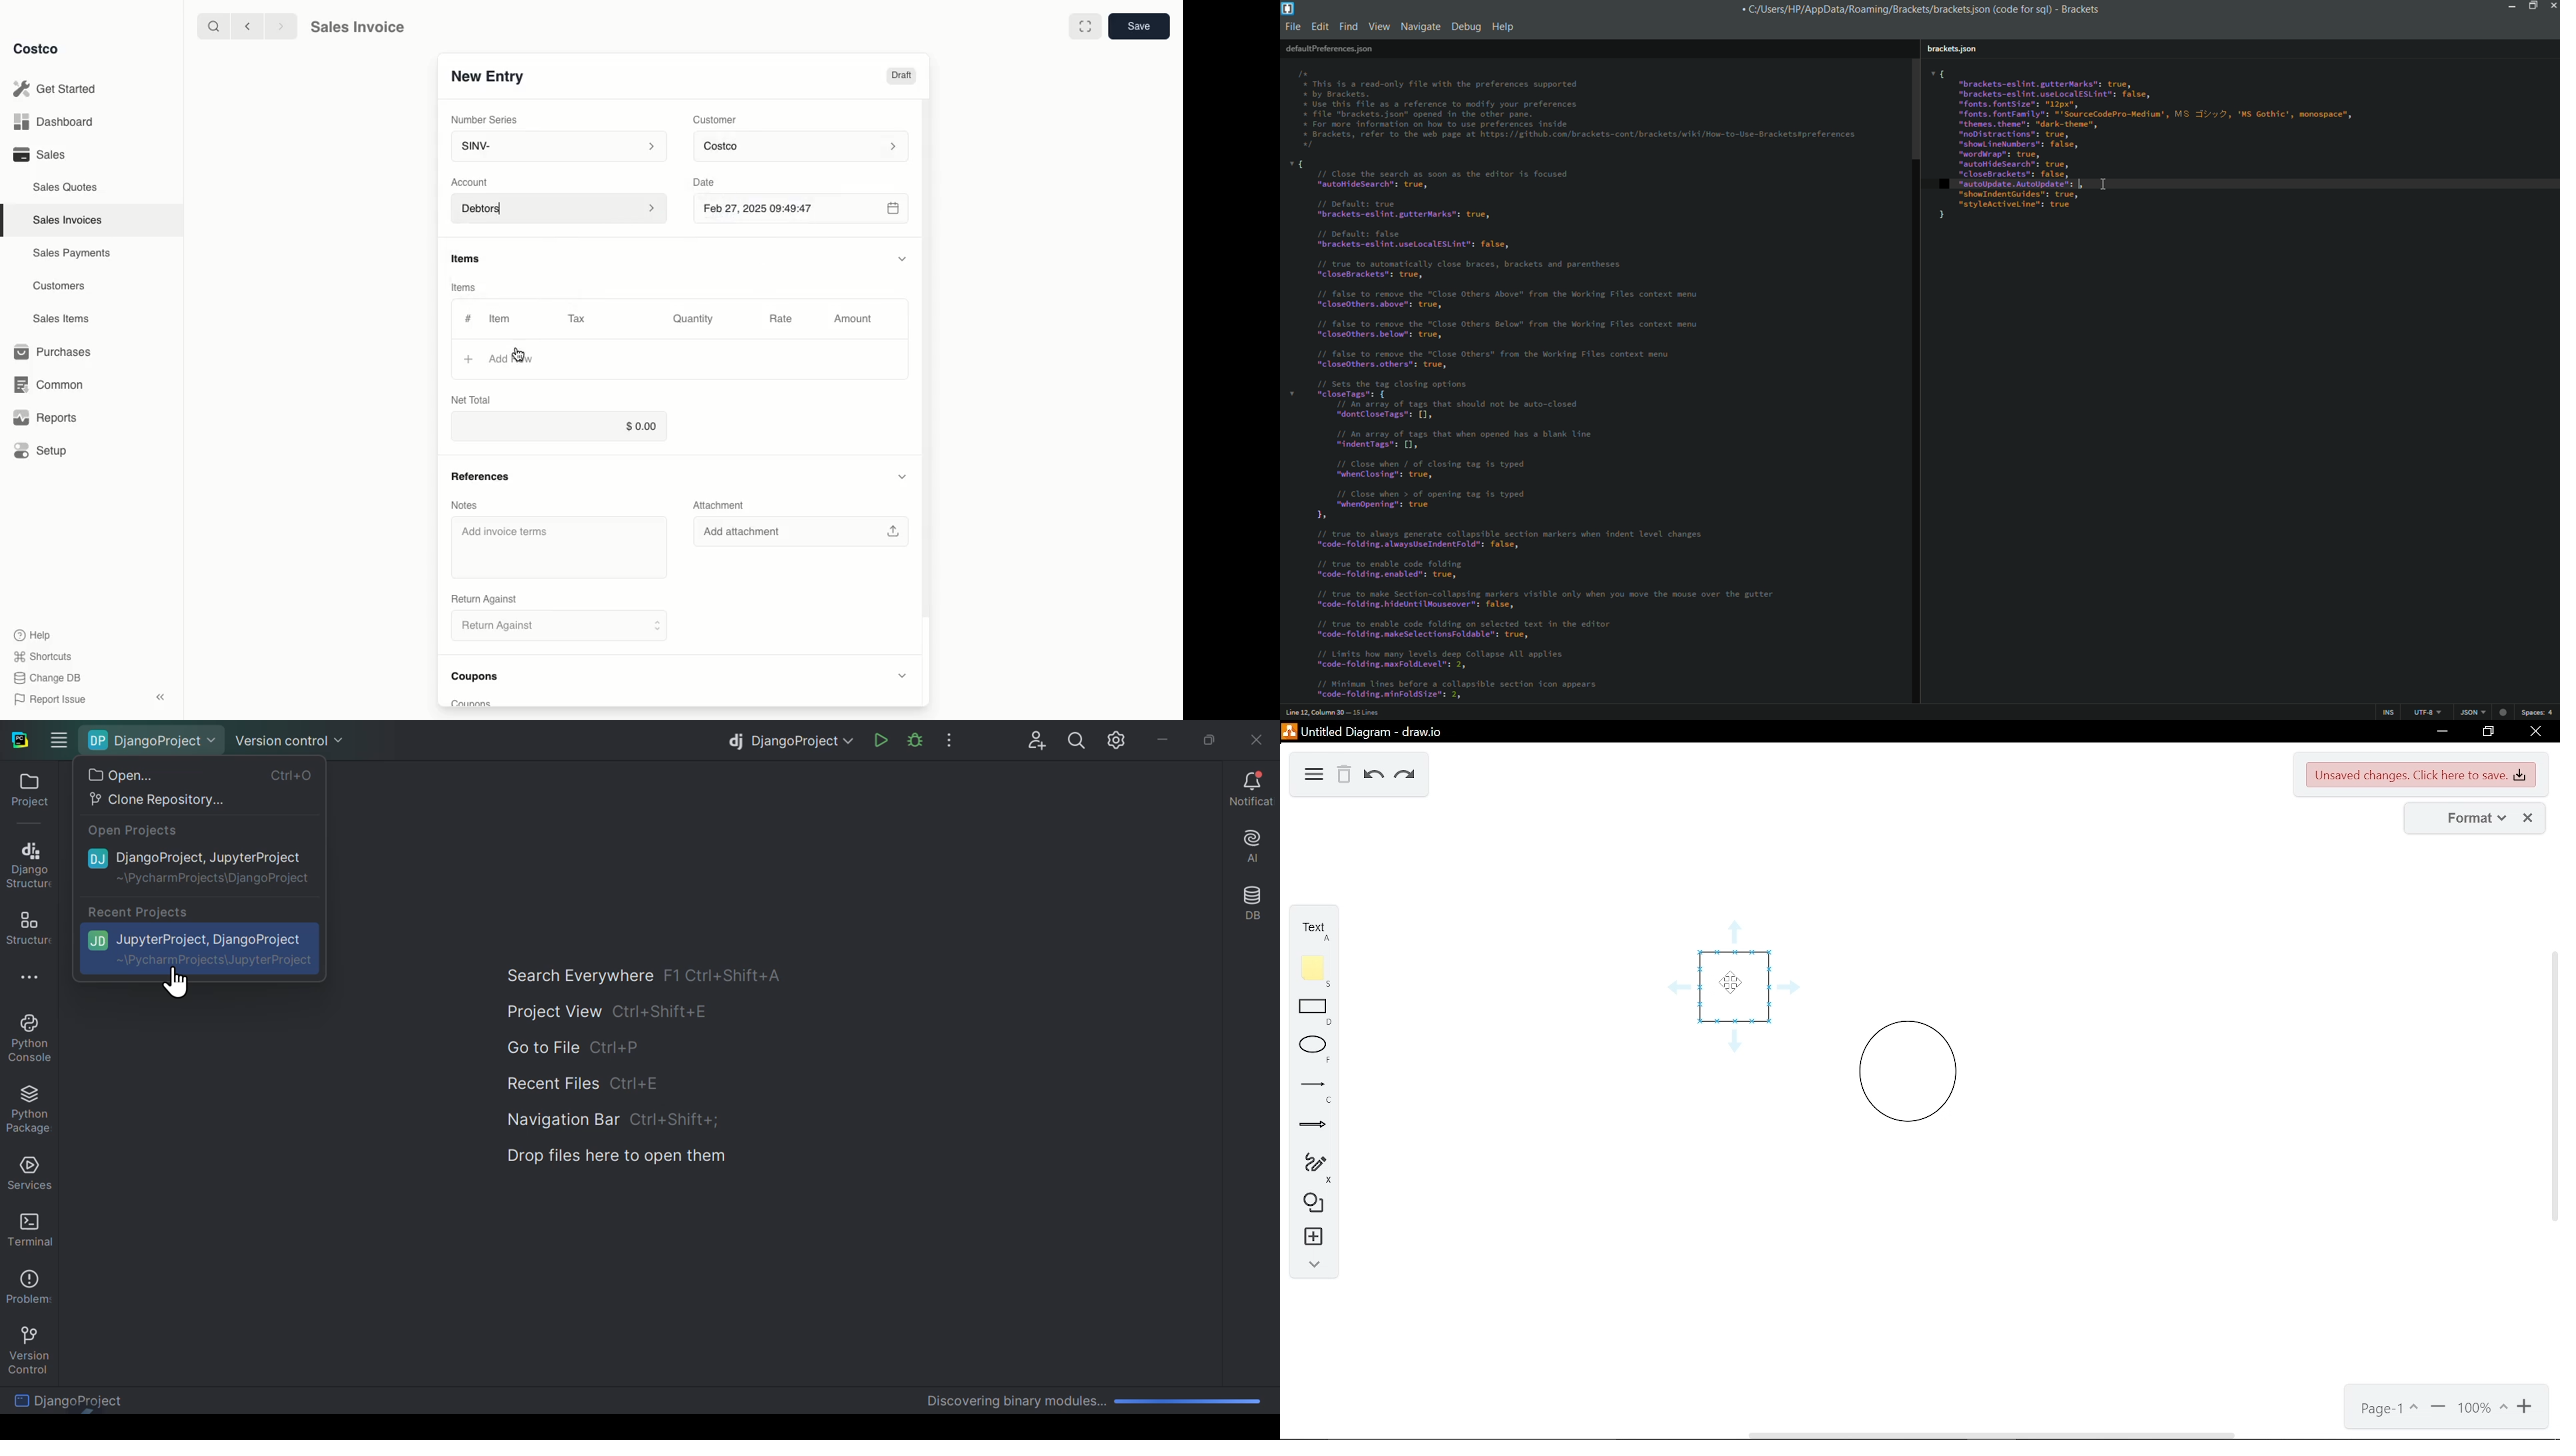  What do you see at coordinates (514, 358) in the screenshot?
I see `‘Add Row` at bounding box center [514, 358].